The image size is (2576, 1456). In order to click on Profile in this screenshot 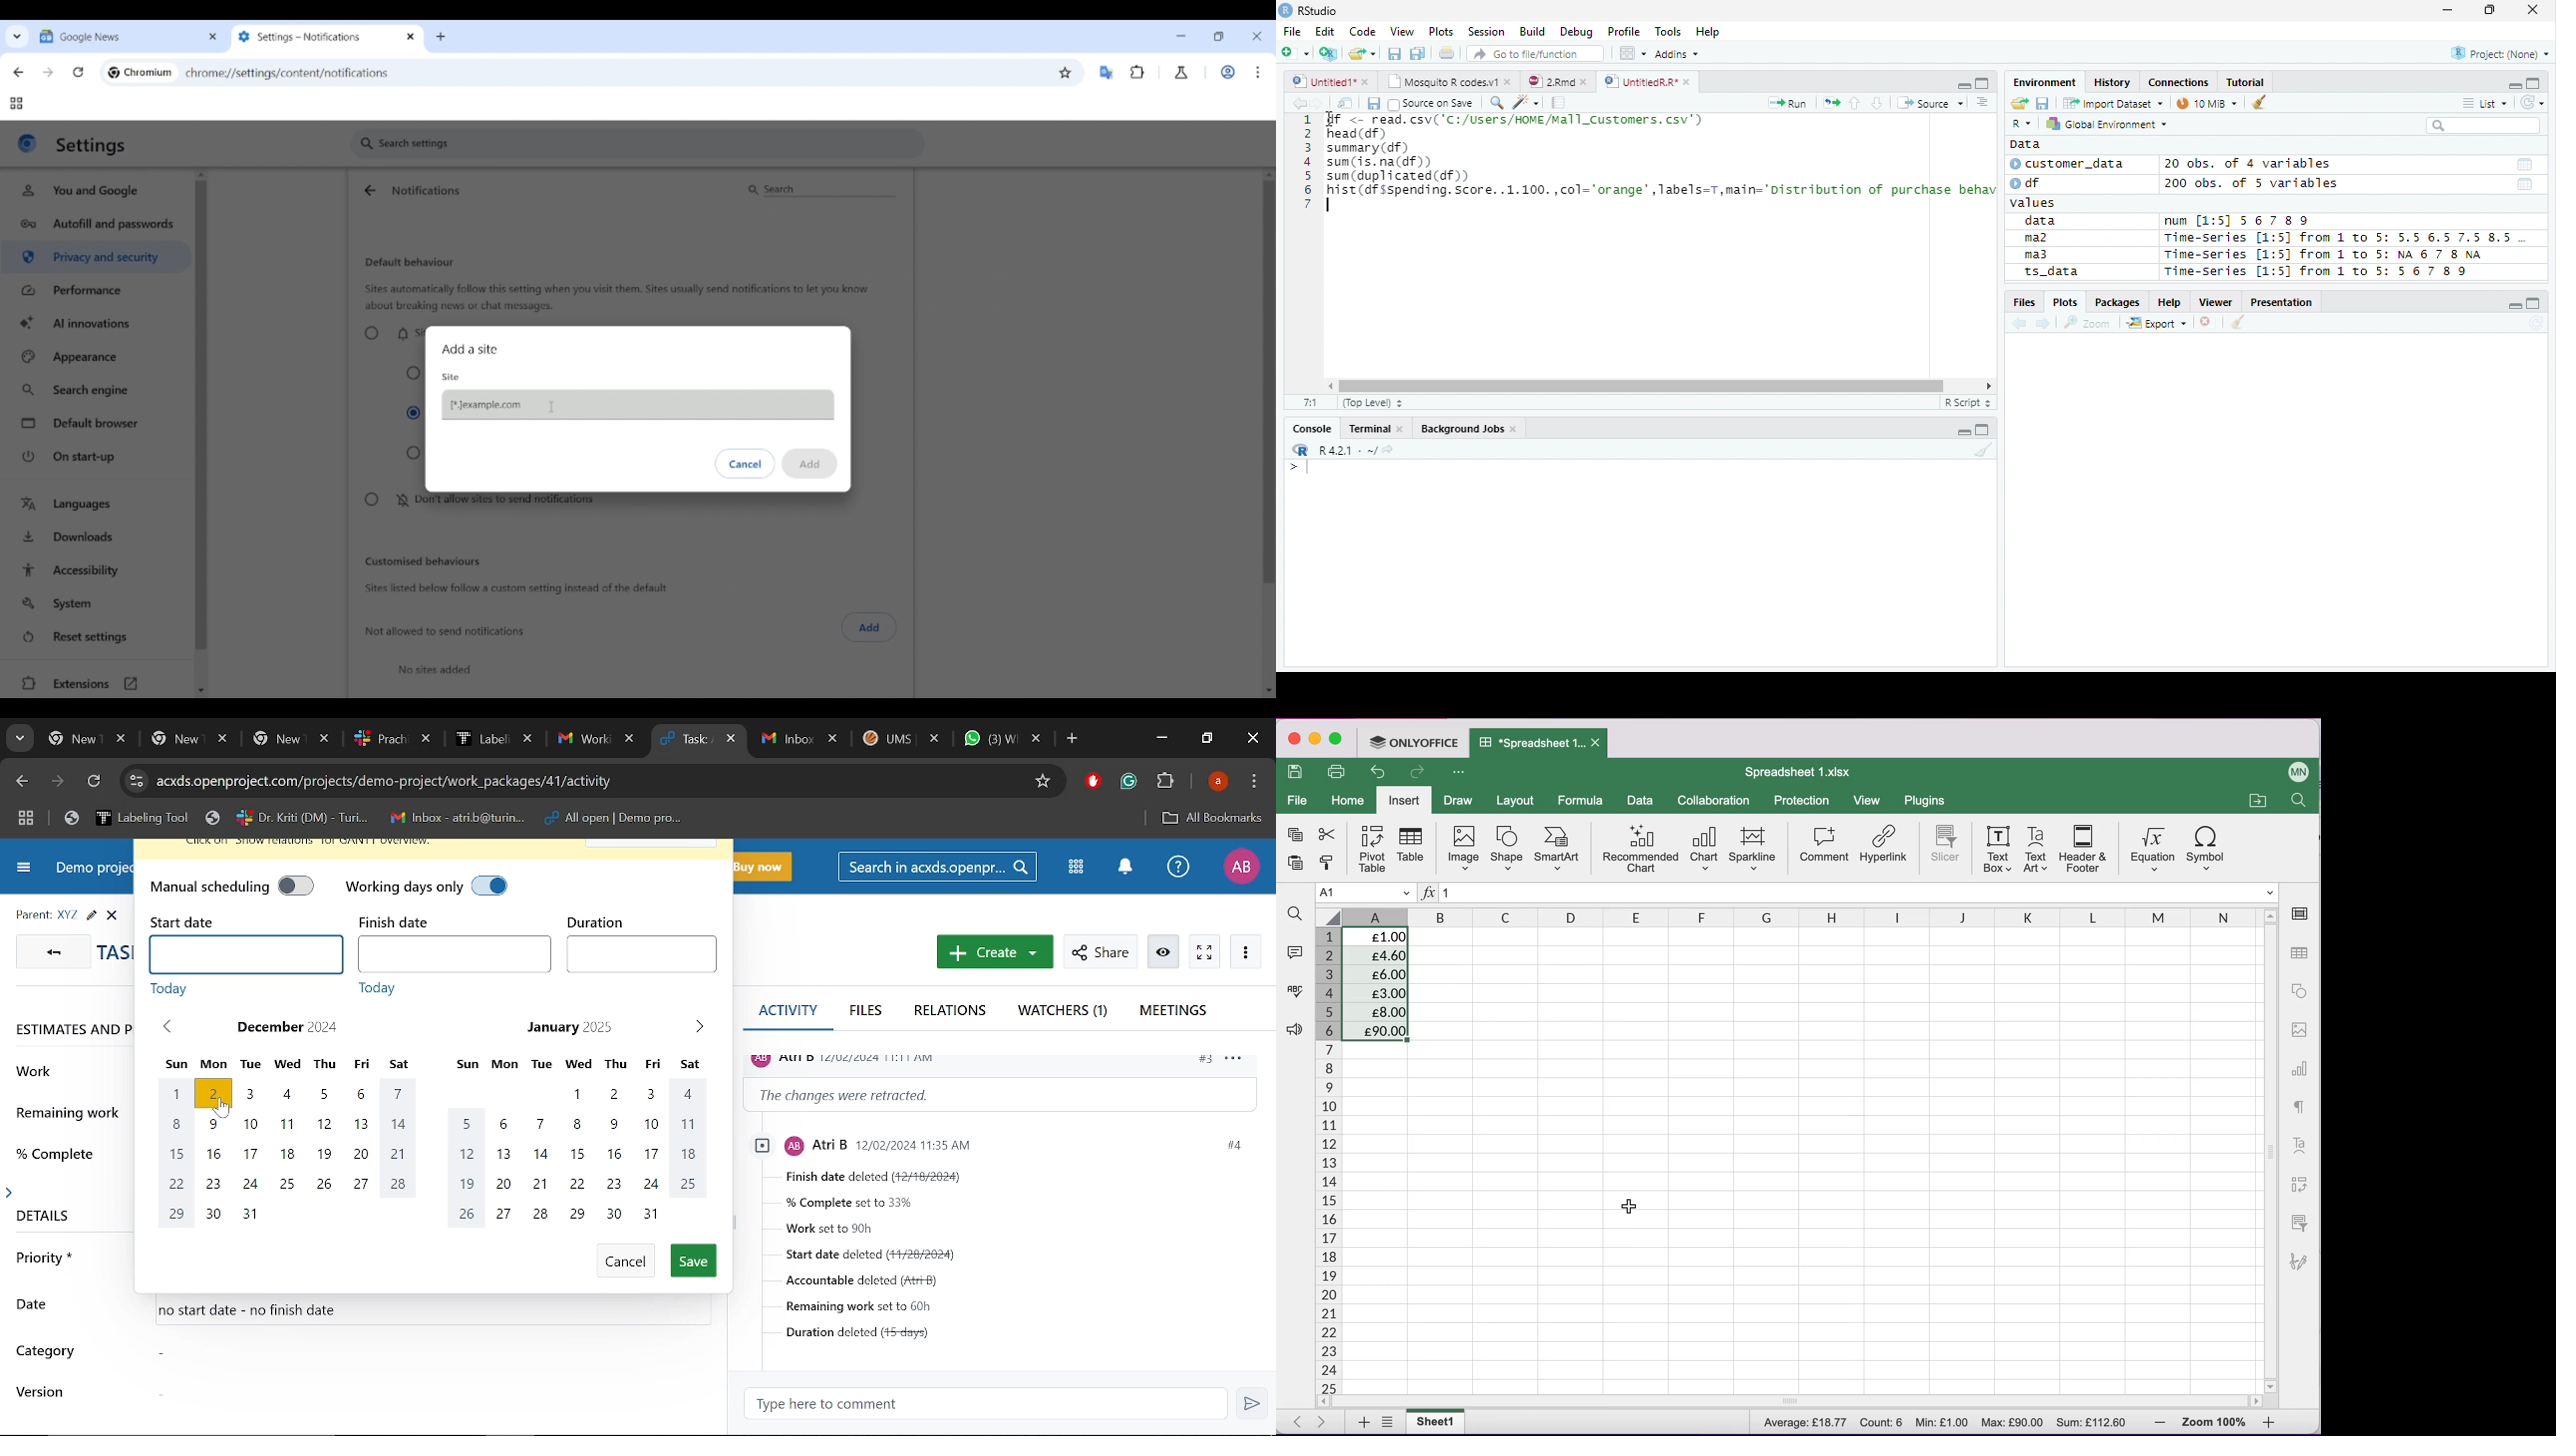, I will do `click(1240, 867)`.